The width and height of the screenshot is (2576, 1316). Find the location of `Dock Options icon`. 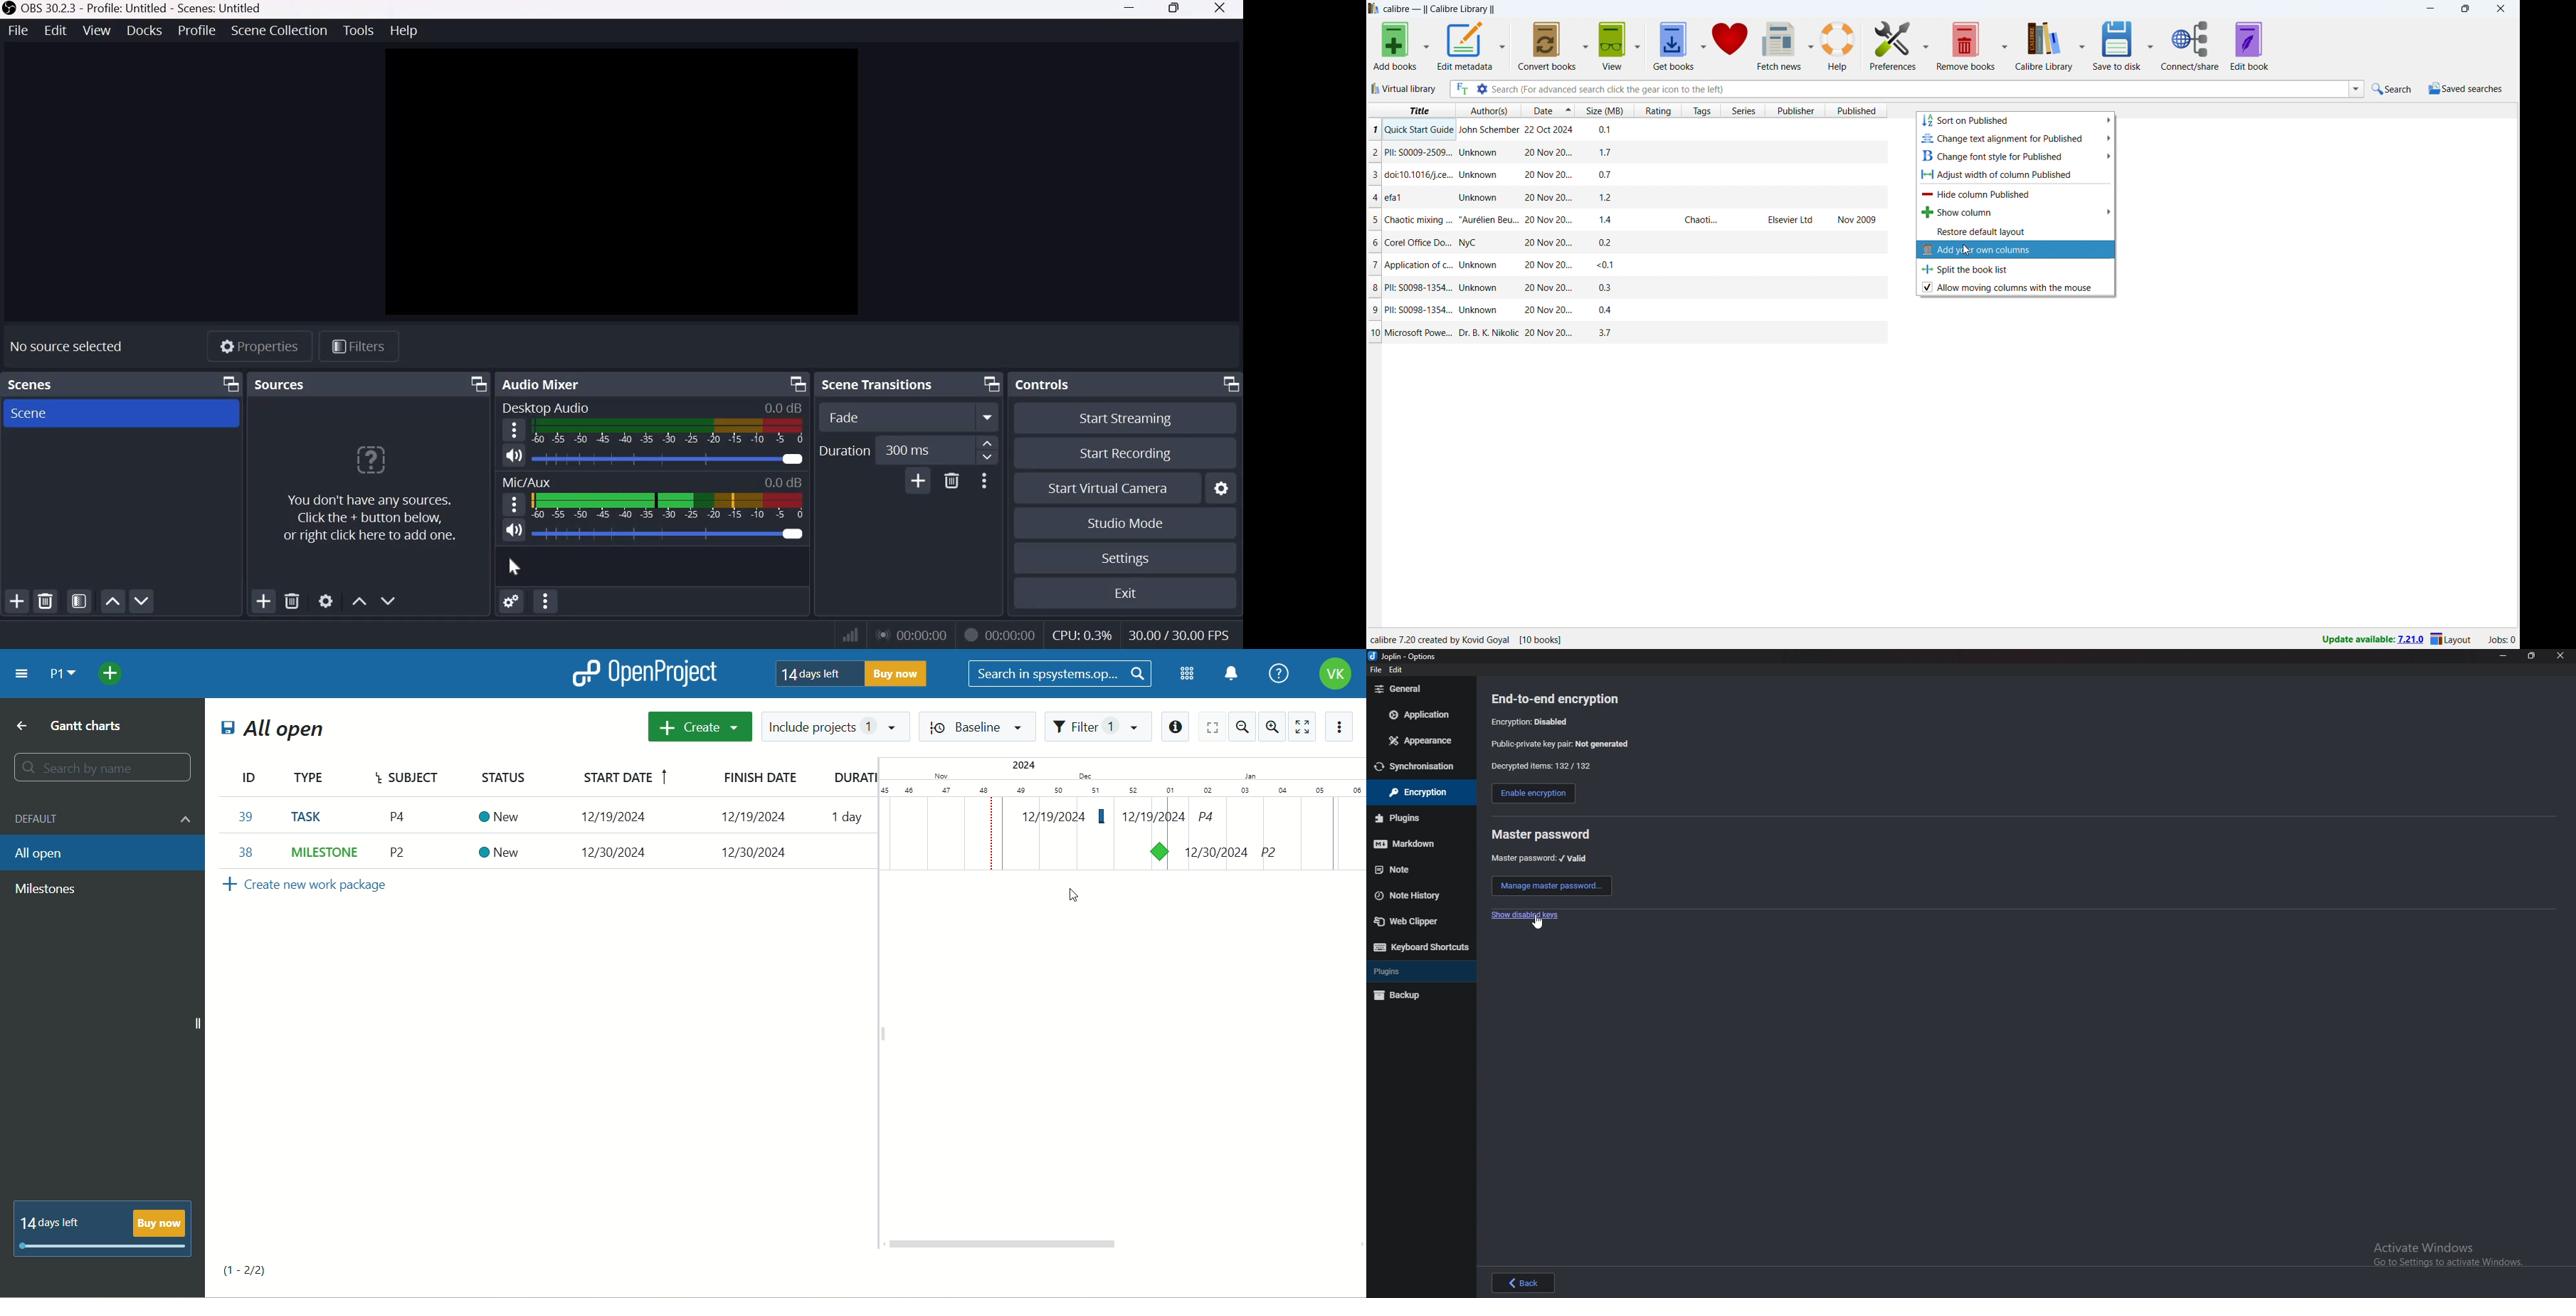

Dock Options icon is located at coordinates (229, 383).